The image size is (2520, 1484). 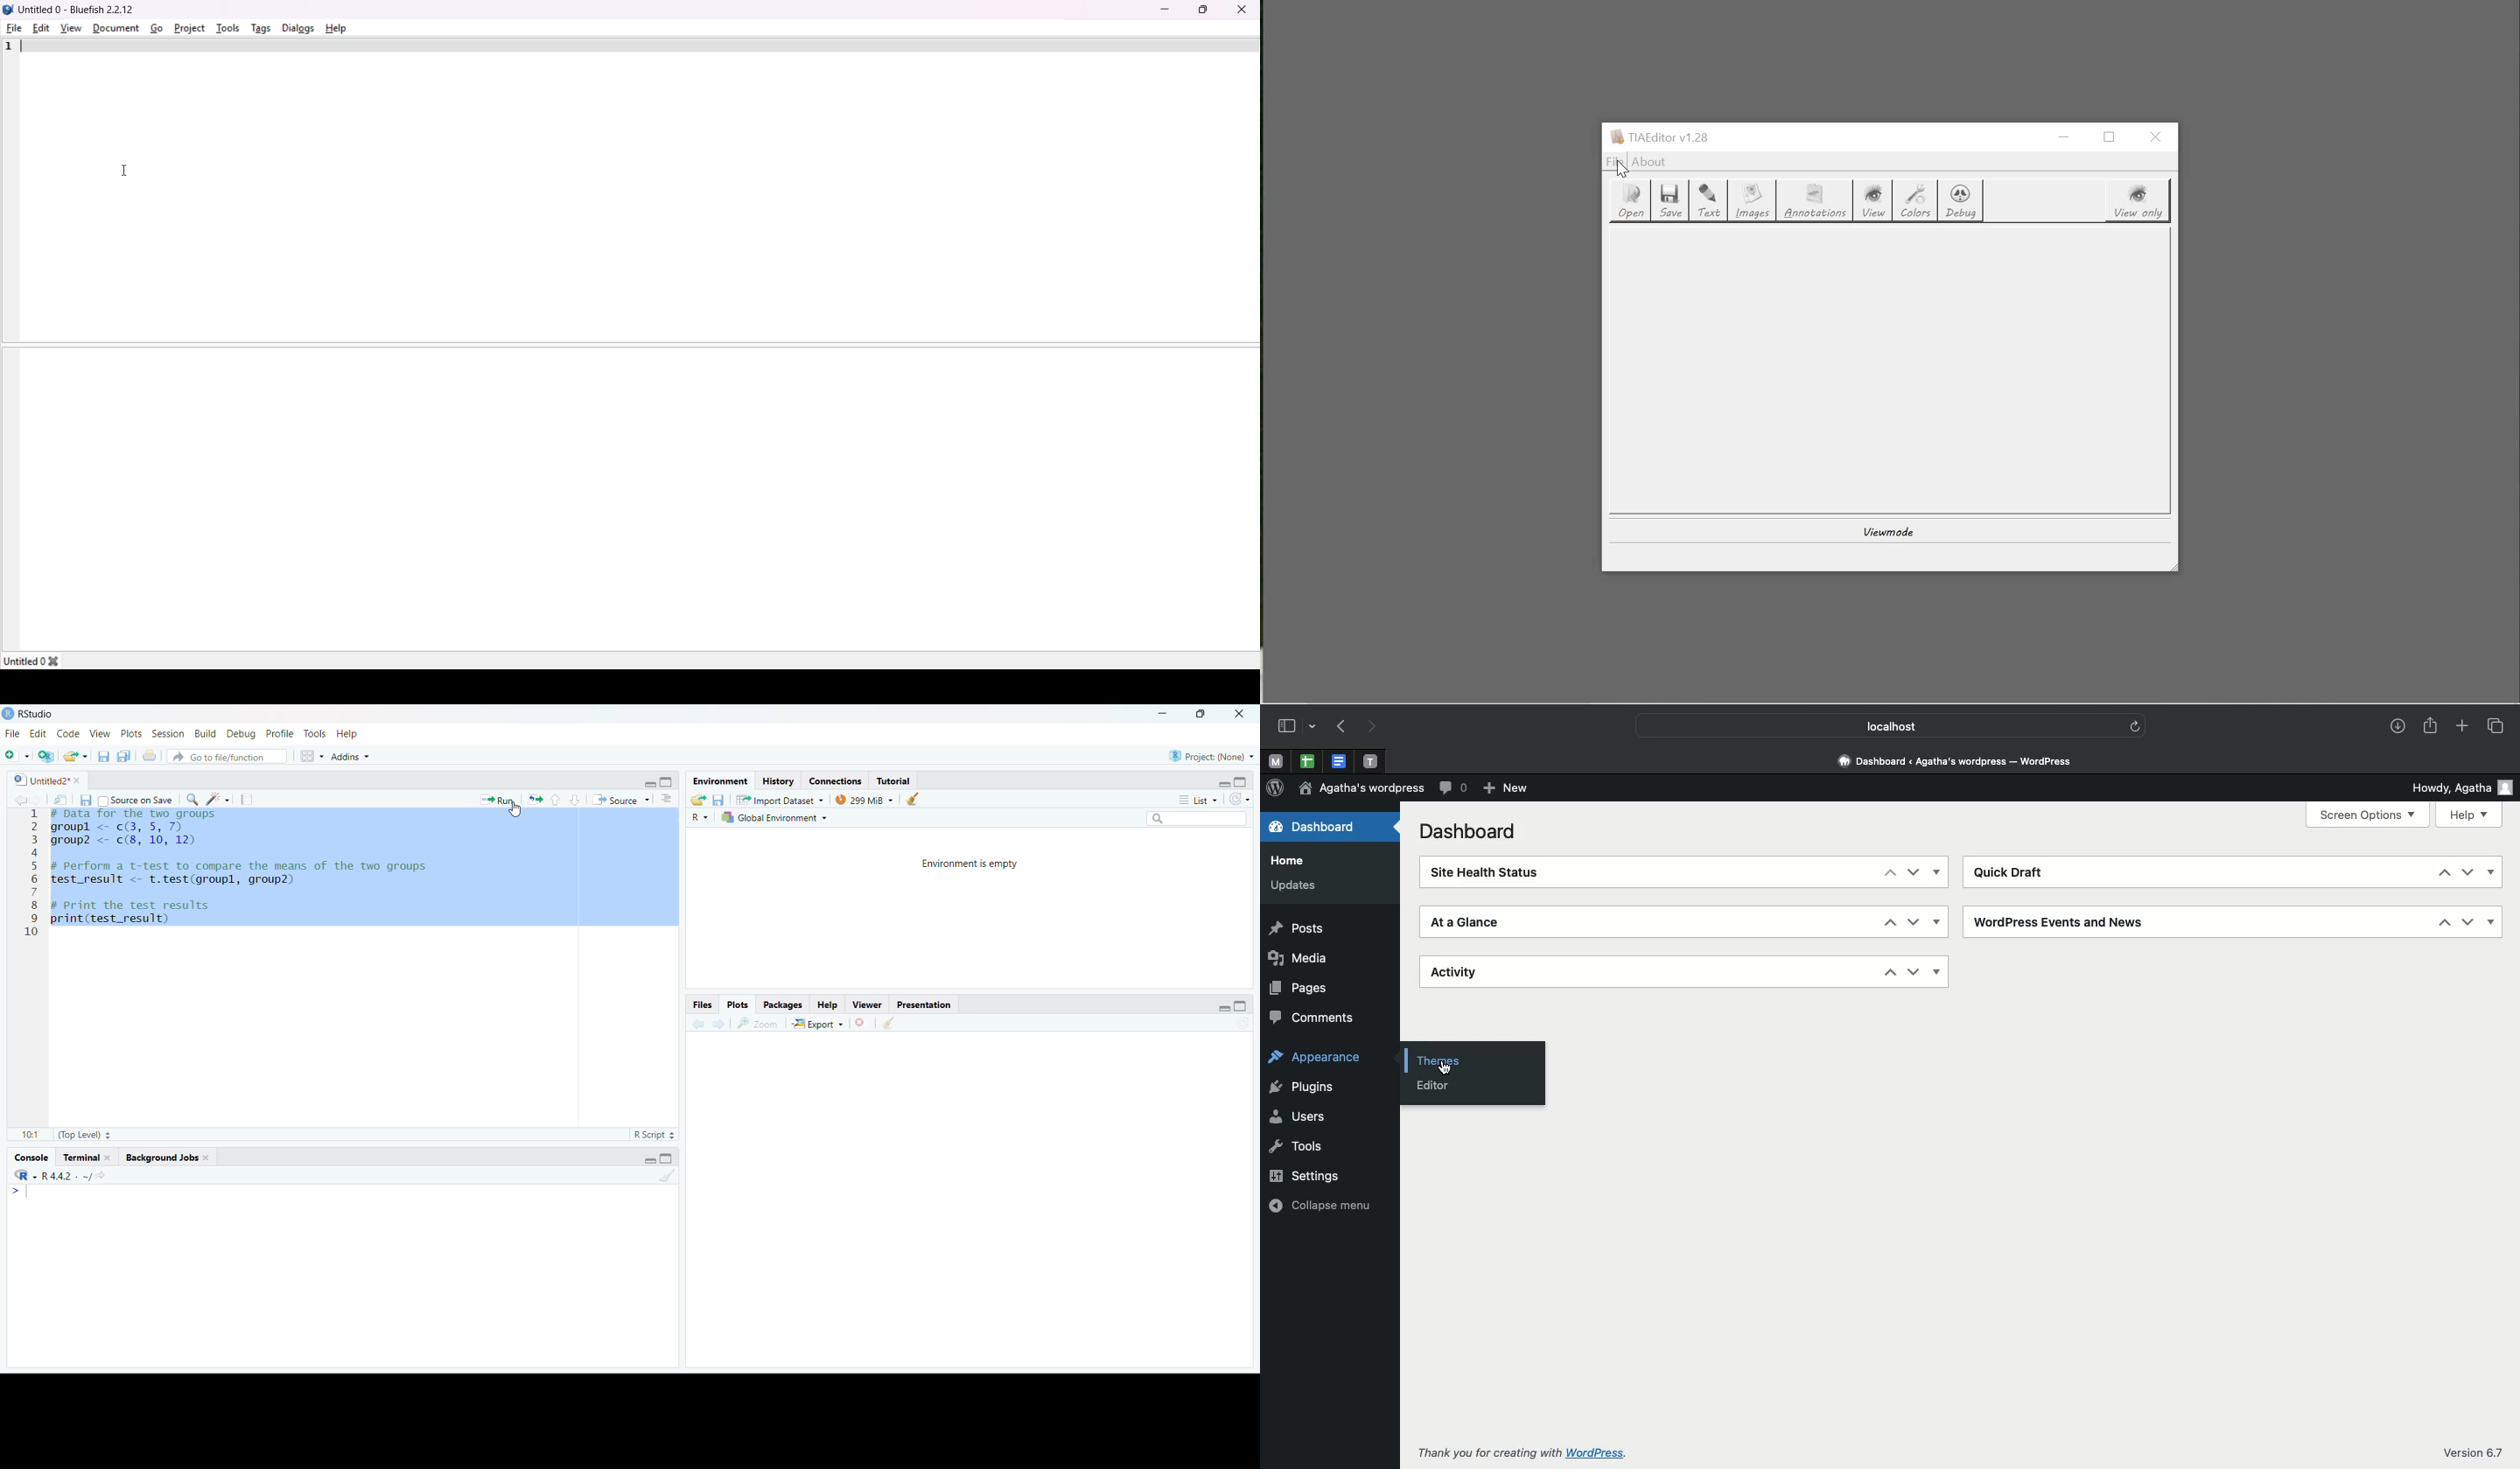 What do you see at coordinates (14, 733) in the screenshot?
I see `File` at bounding box center [14, 733].